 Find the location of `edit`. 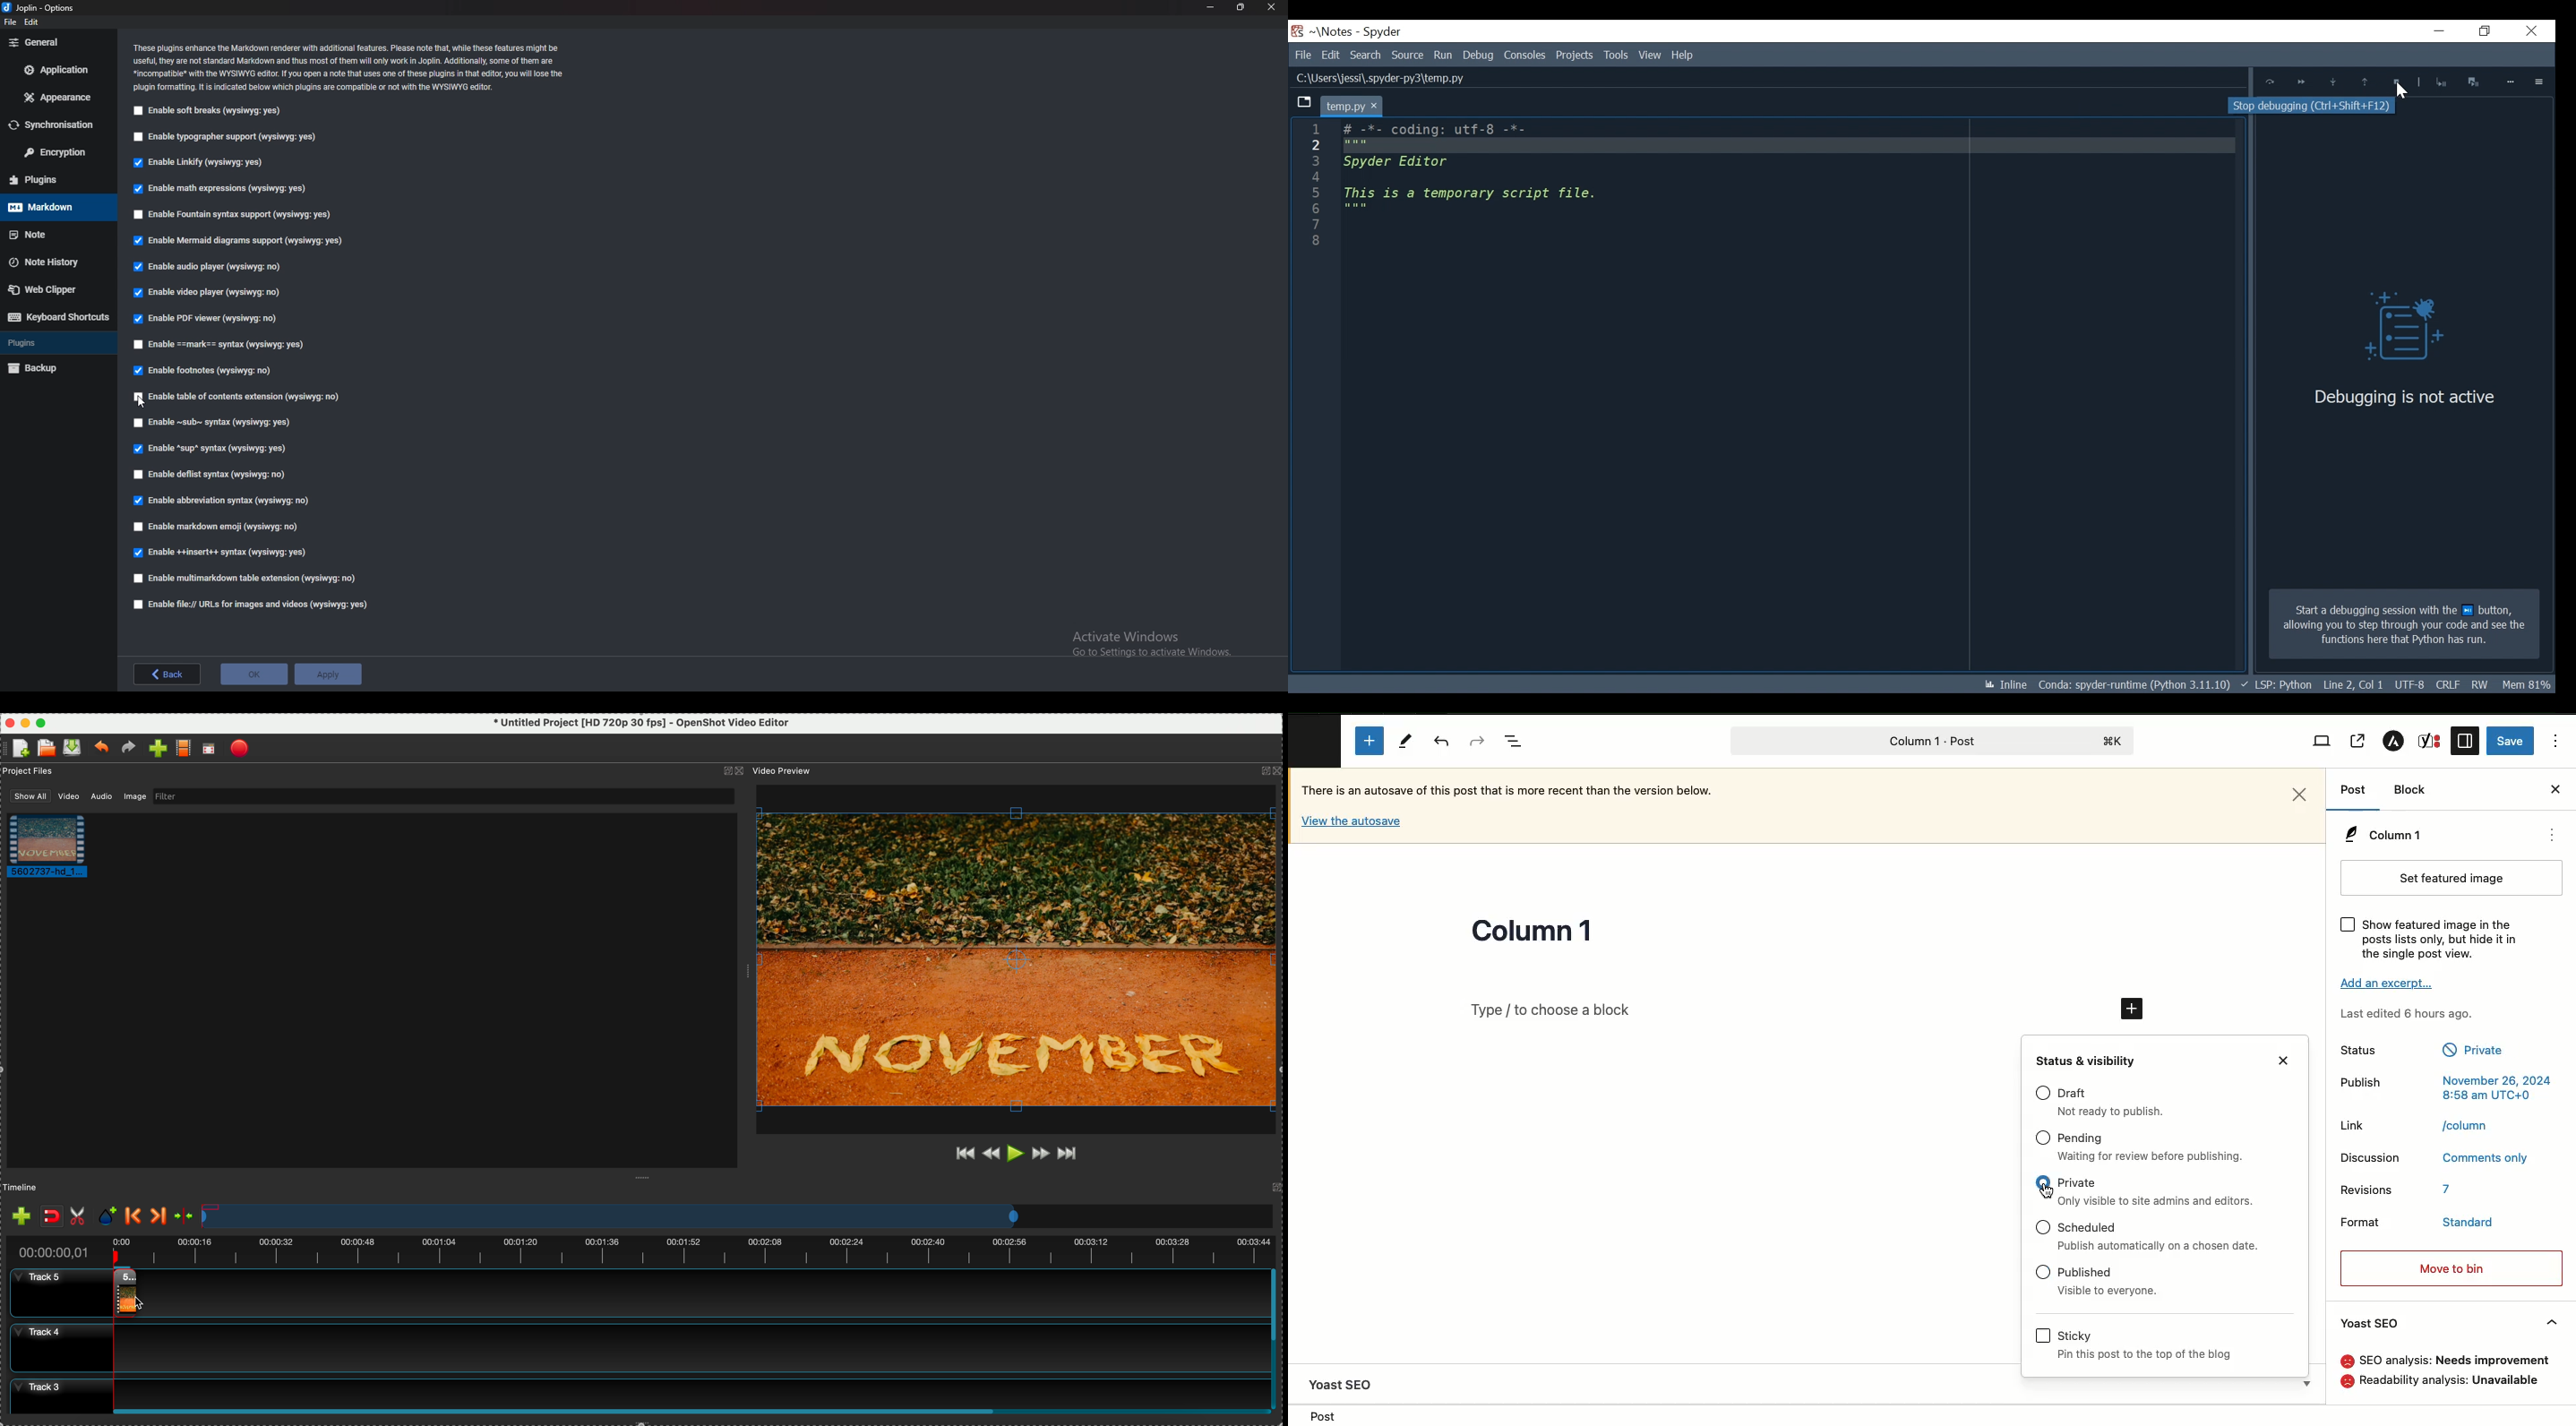

edit is located at coordinates (31, 22).